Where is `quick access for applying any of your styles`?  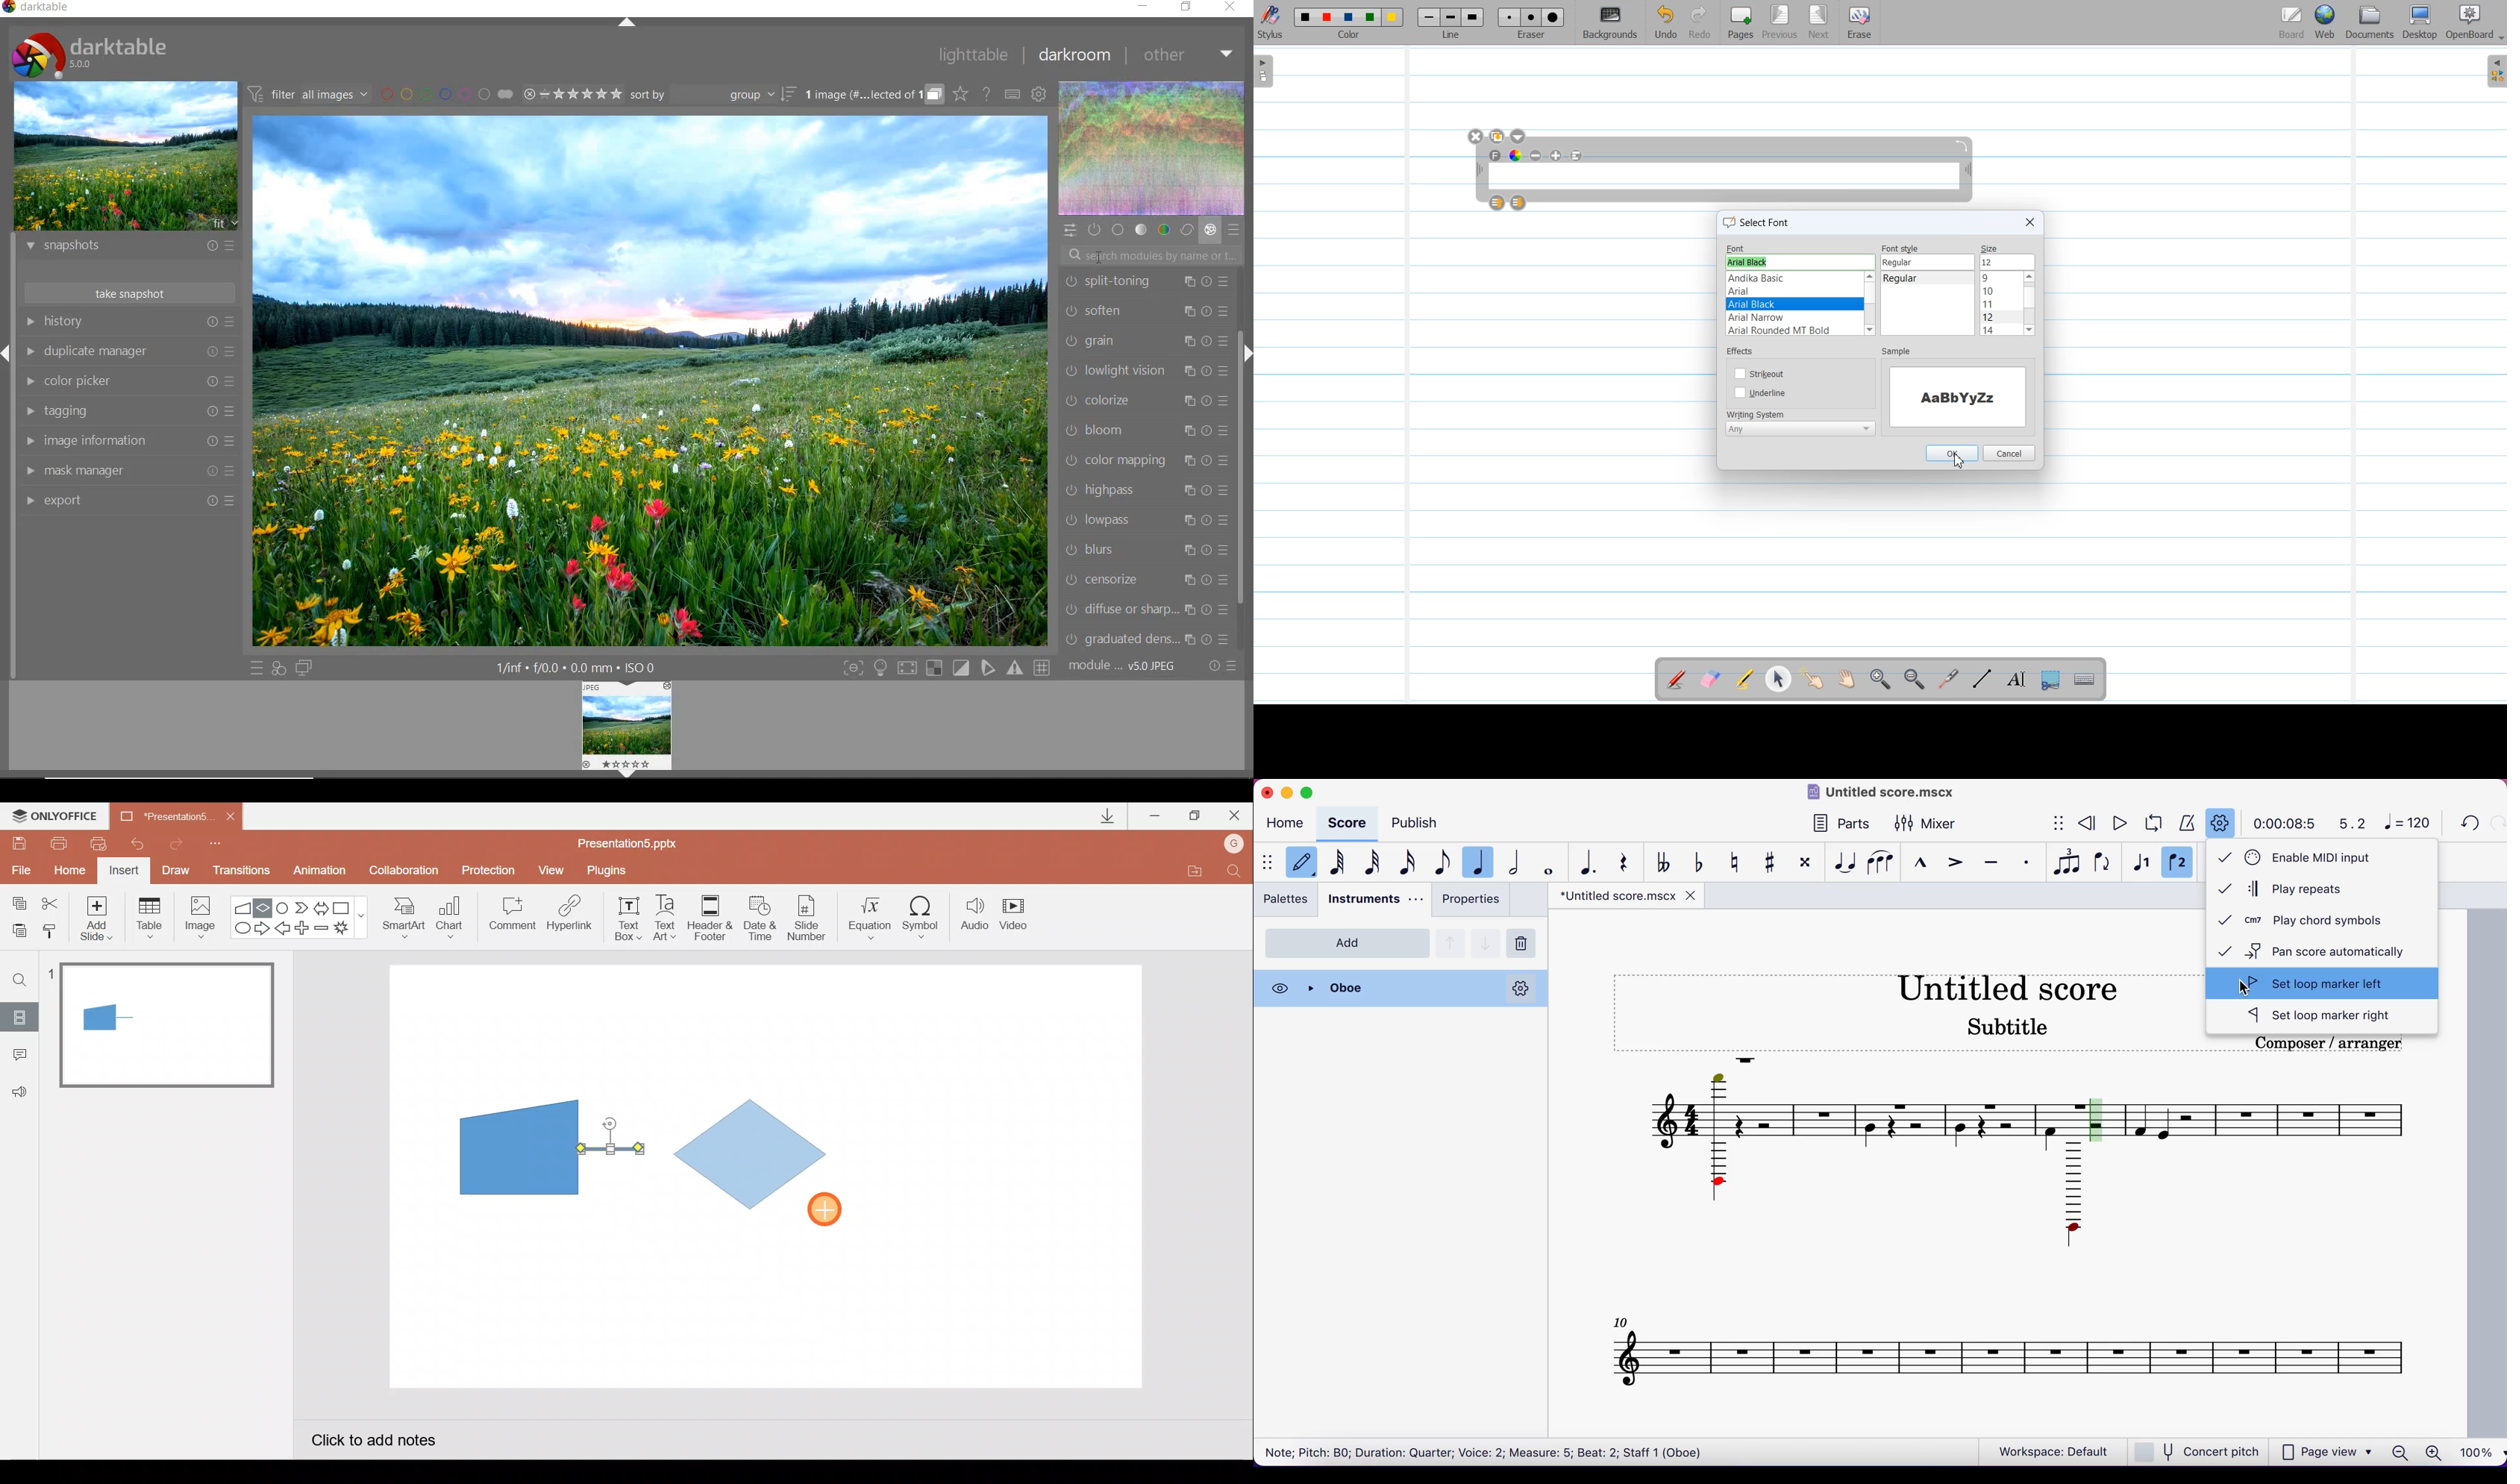 quick access for applying any of your styles is located at coordinates (279, 669).